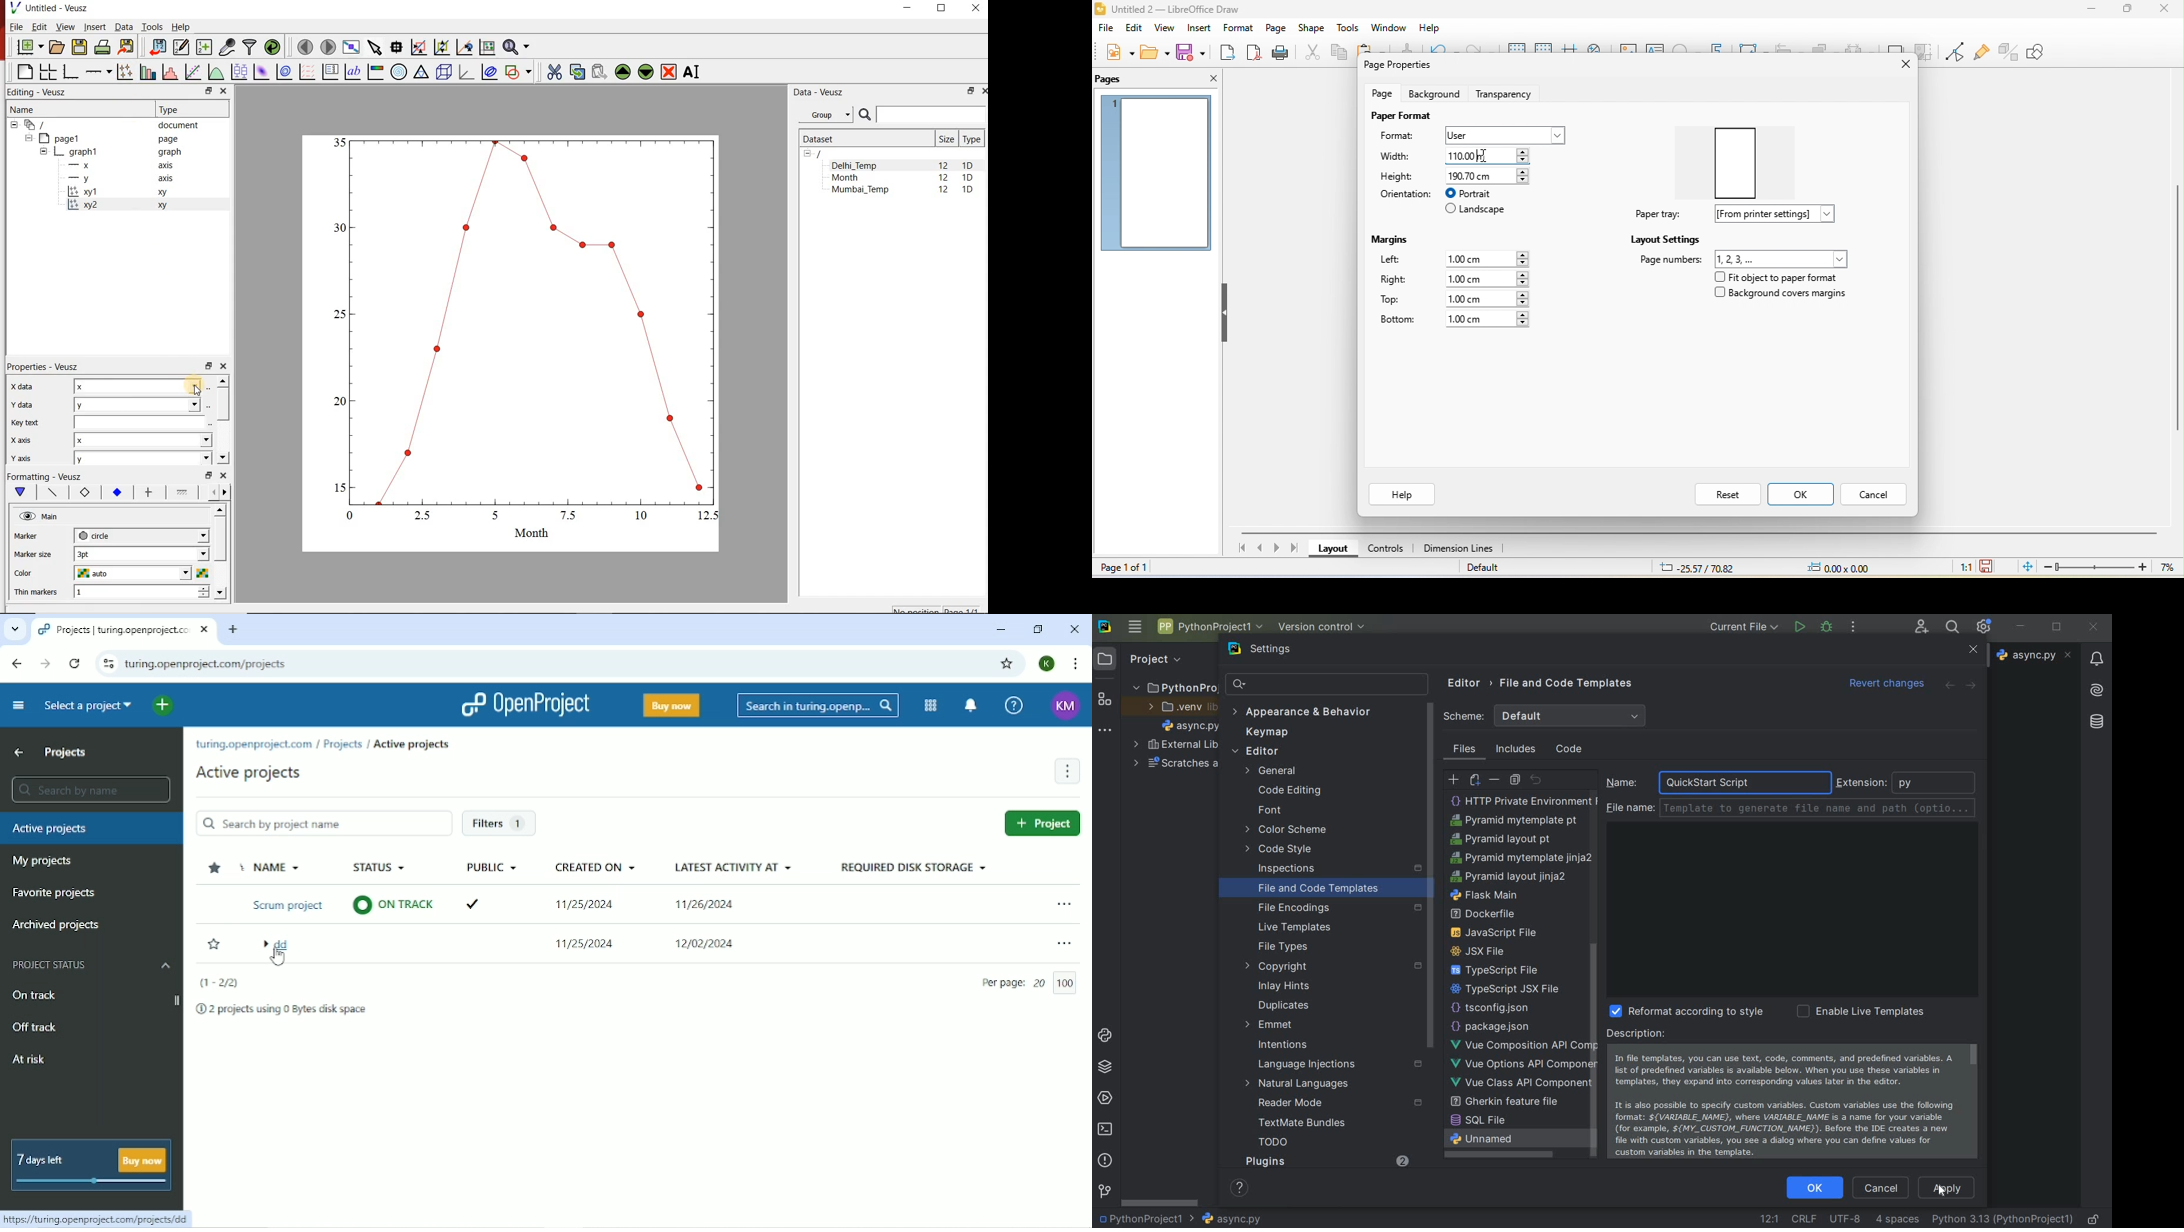 This screenshot has height=1232, width=2184. Describe the element at coordinates (2095, 1217) in the screenshot. I see `make file ready only` at that location.